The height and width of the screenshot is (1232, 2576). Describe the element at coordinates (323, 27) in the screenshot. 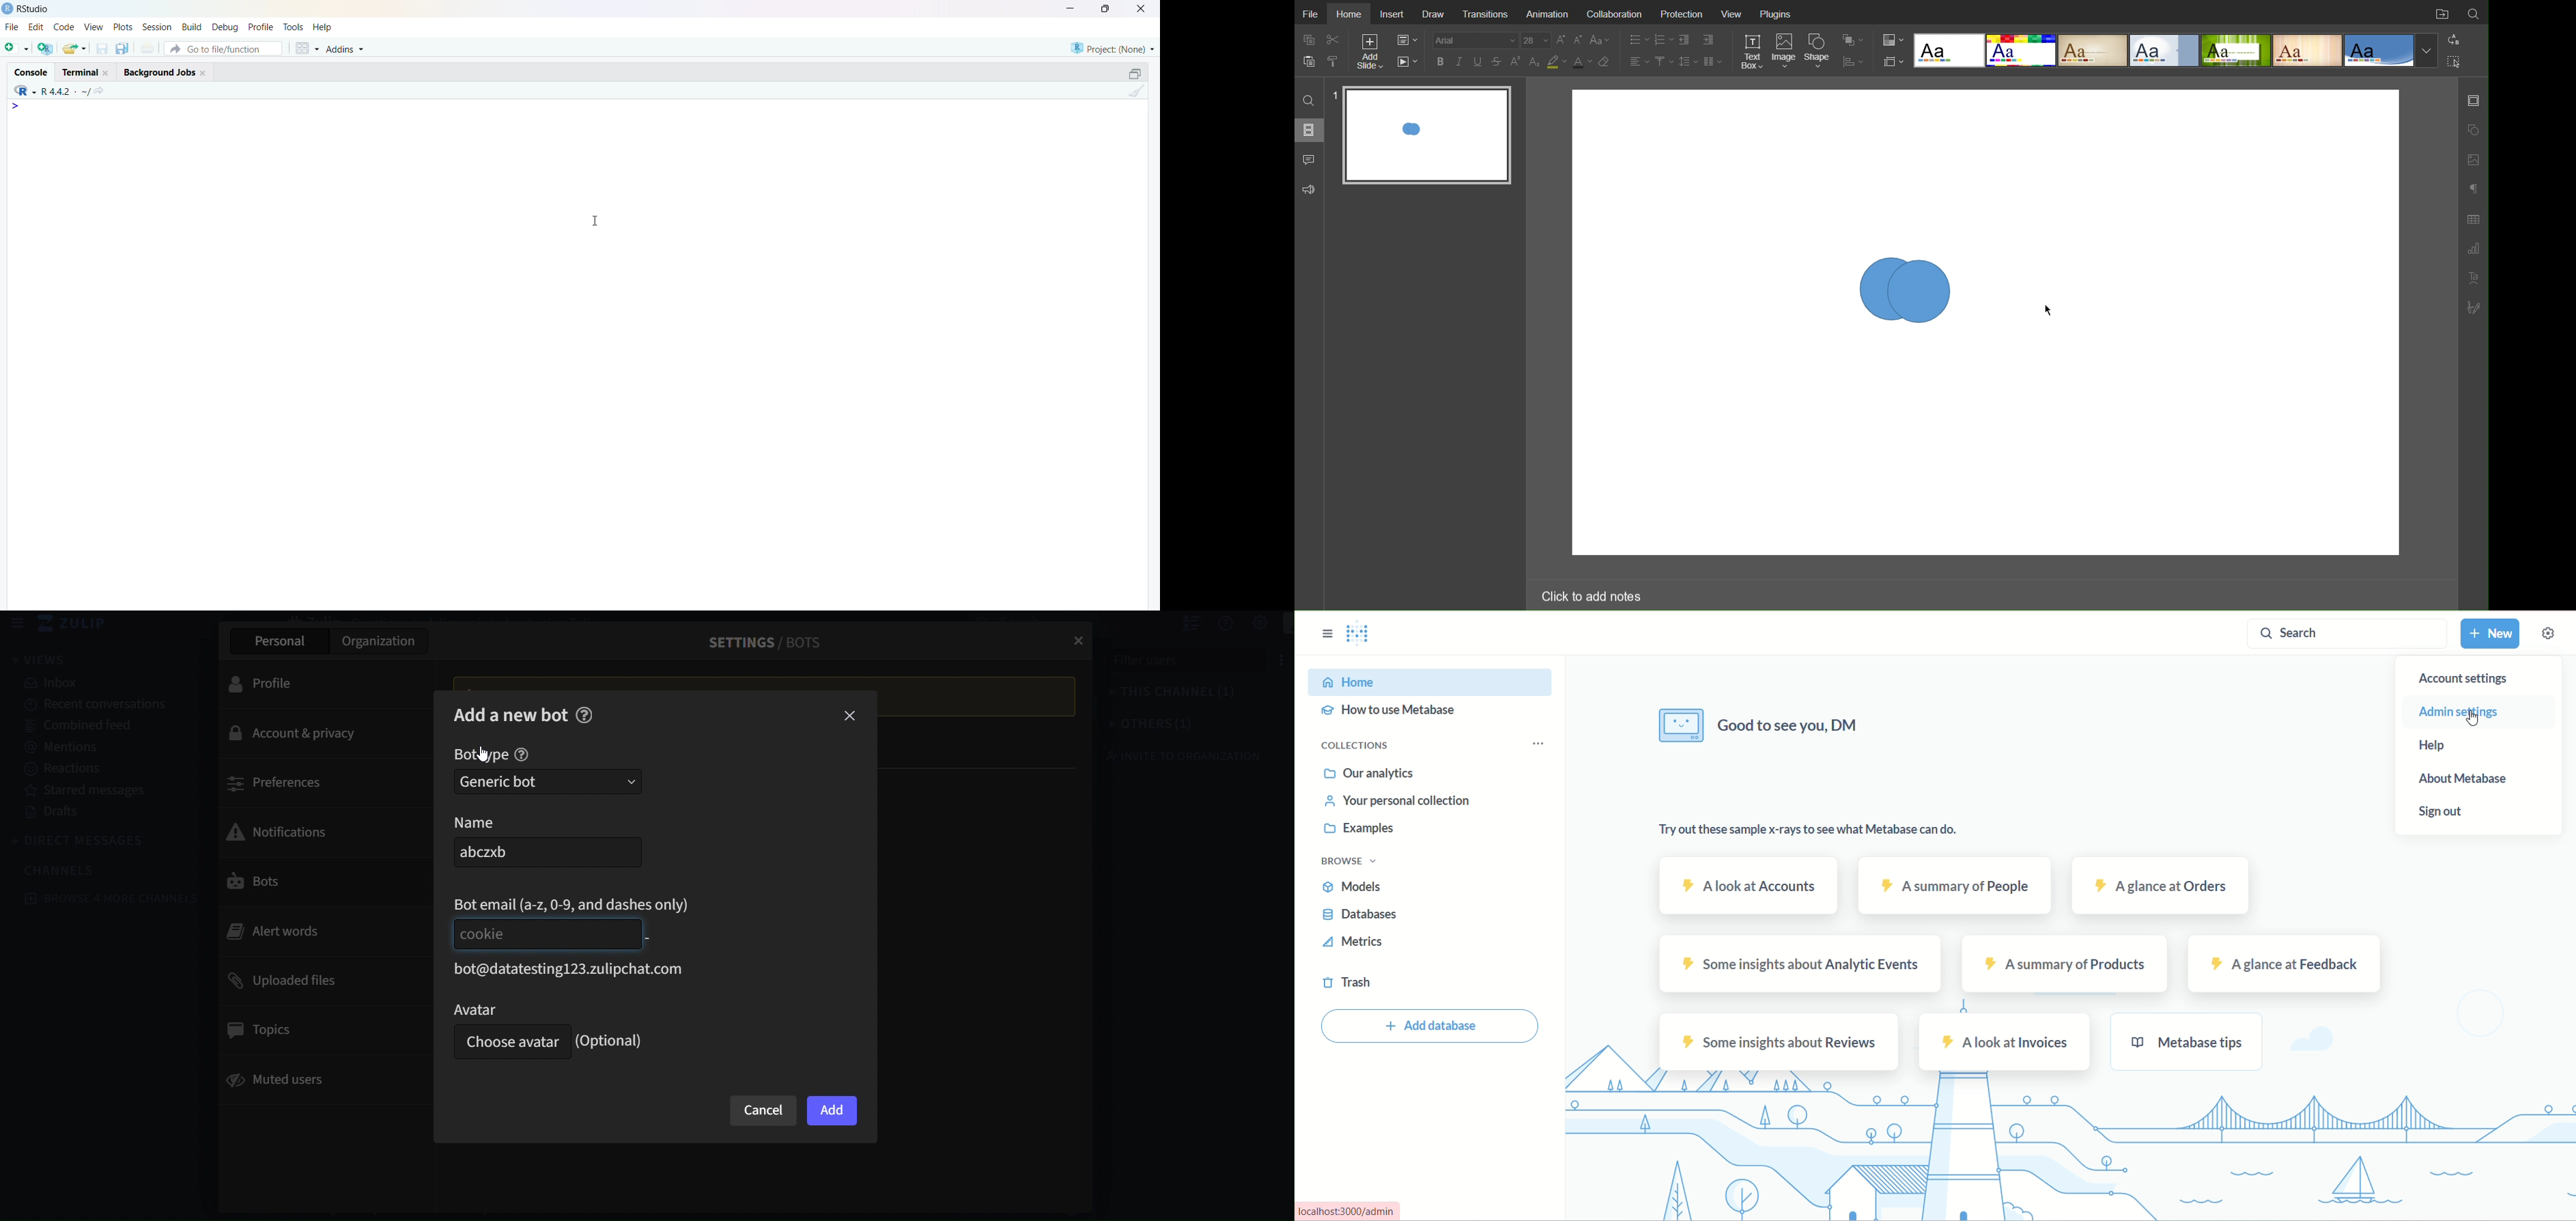

I see `Help` at that location.